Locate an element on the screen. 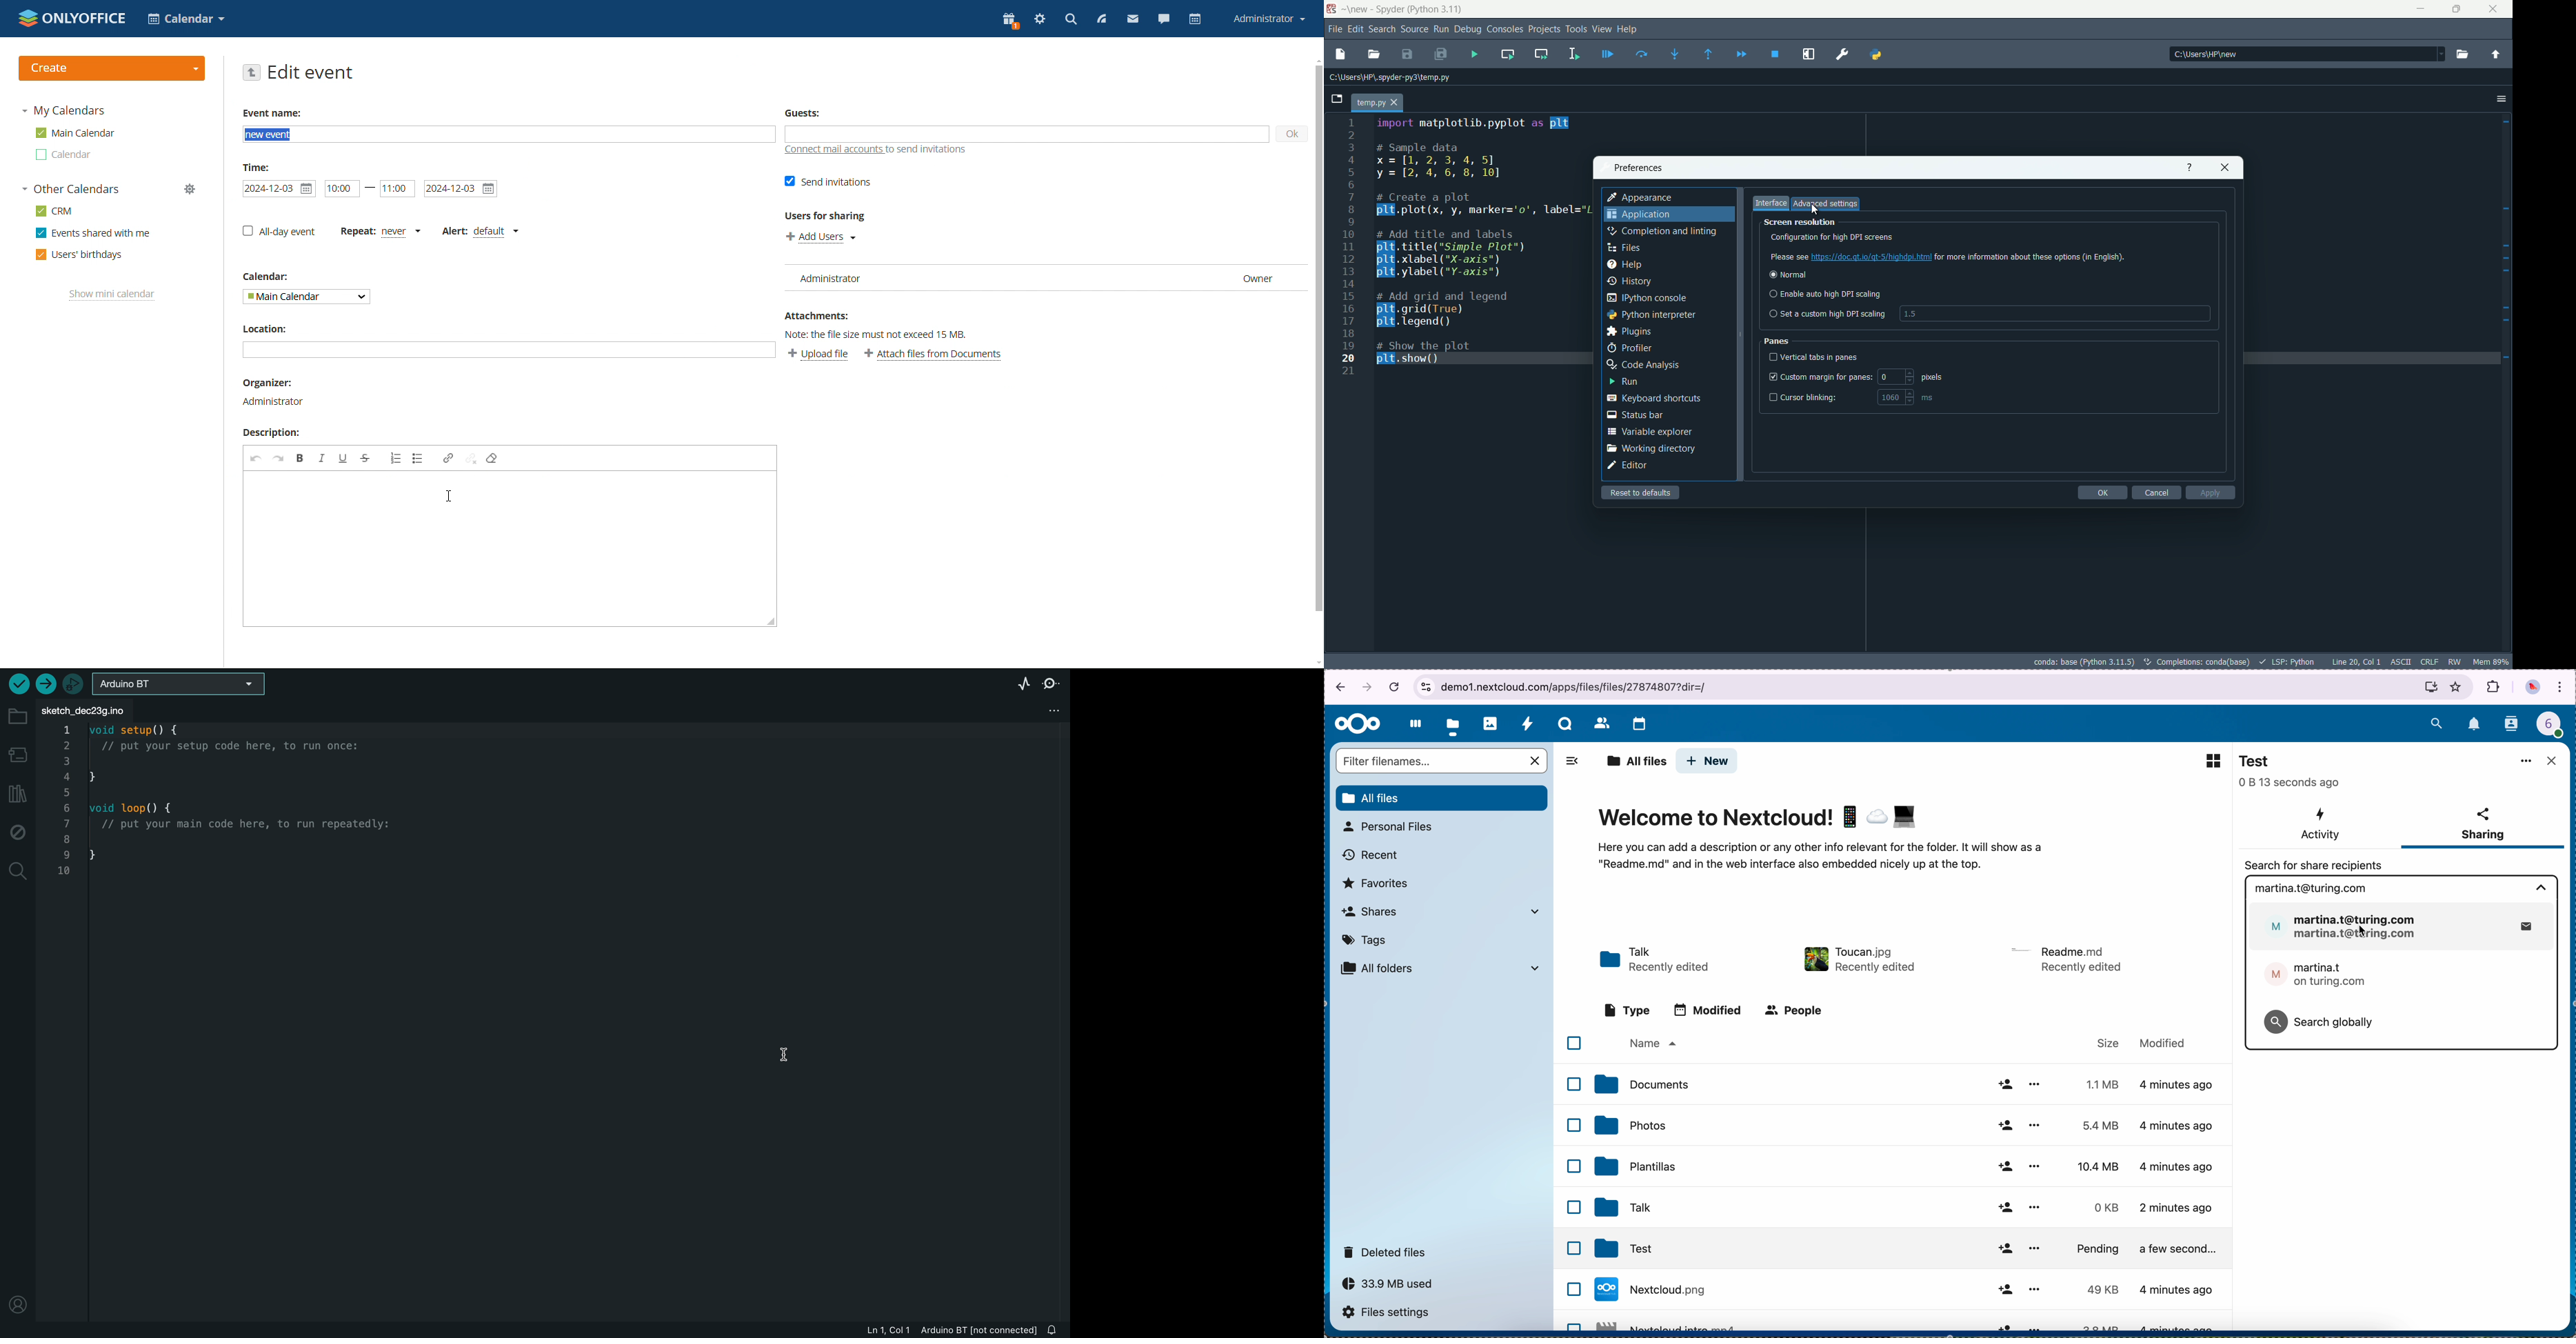 The height and width of the screenshot is (1344, 2576). all-day event checkbox is located at coordinates (279, 231).